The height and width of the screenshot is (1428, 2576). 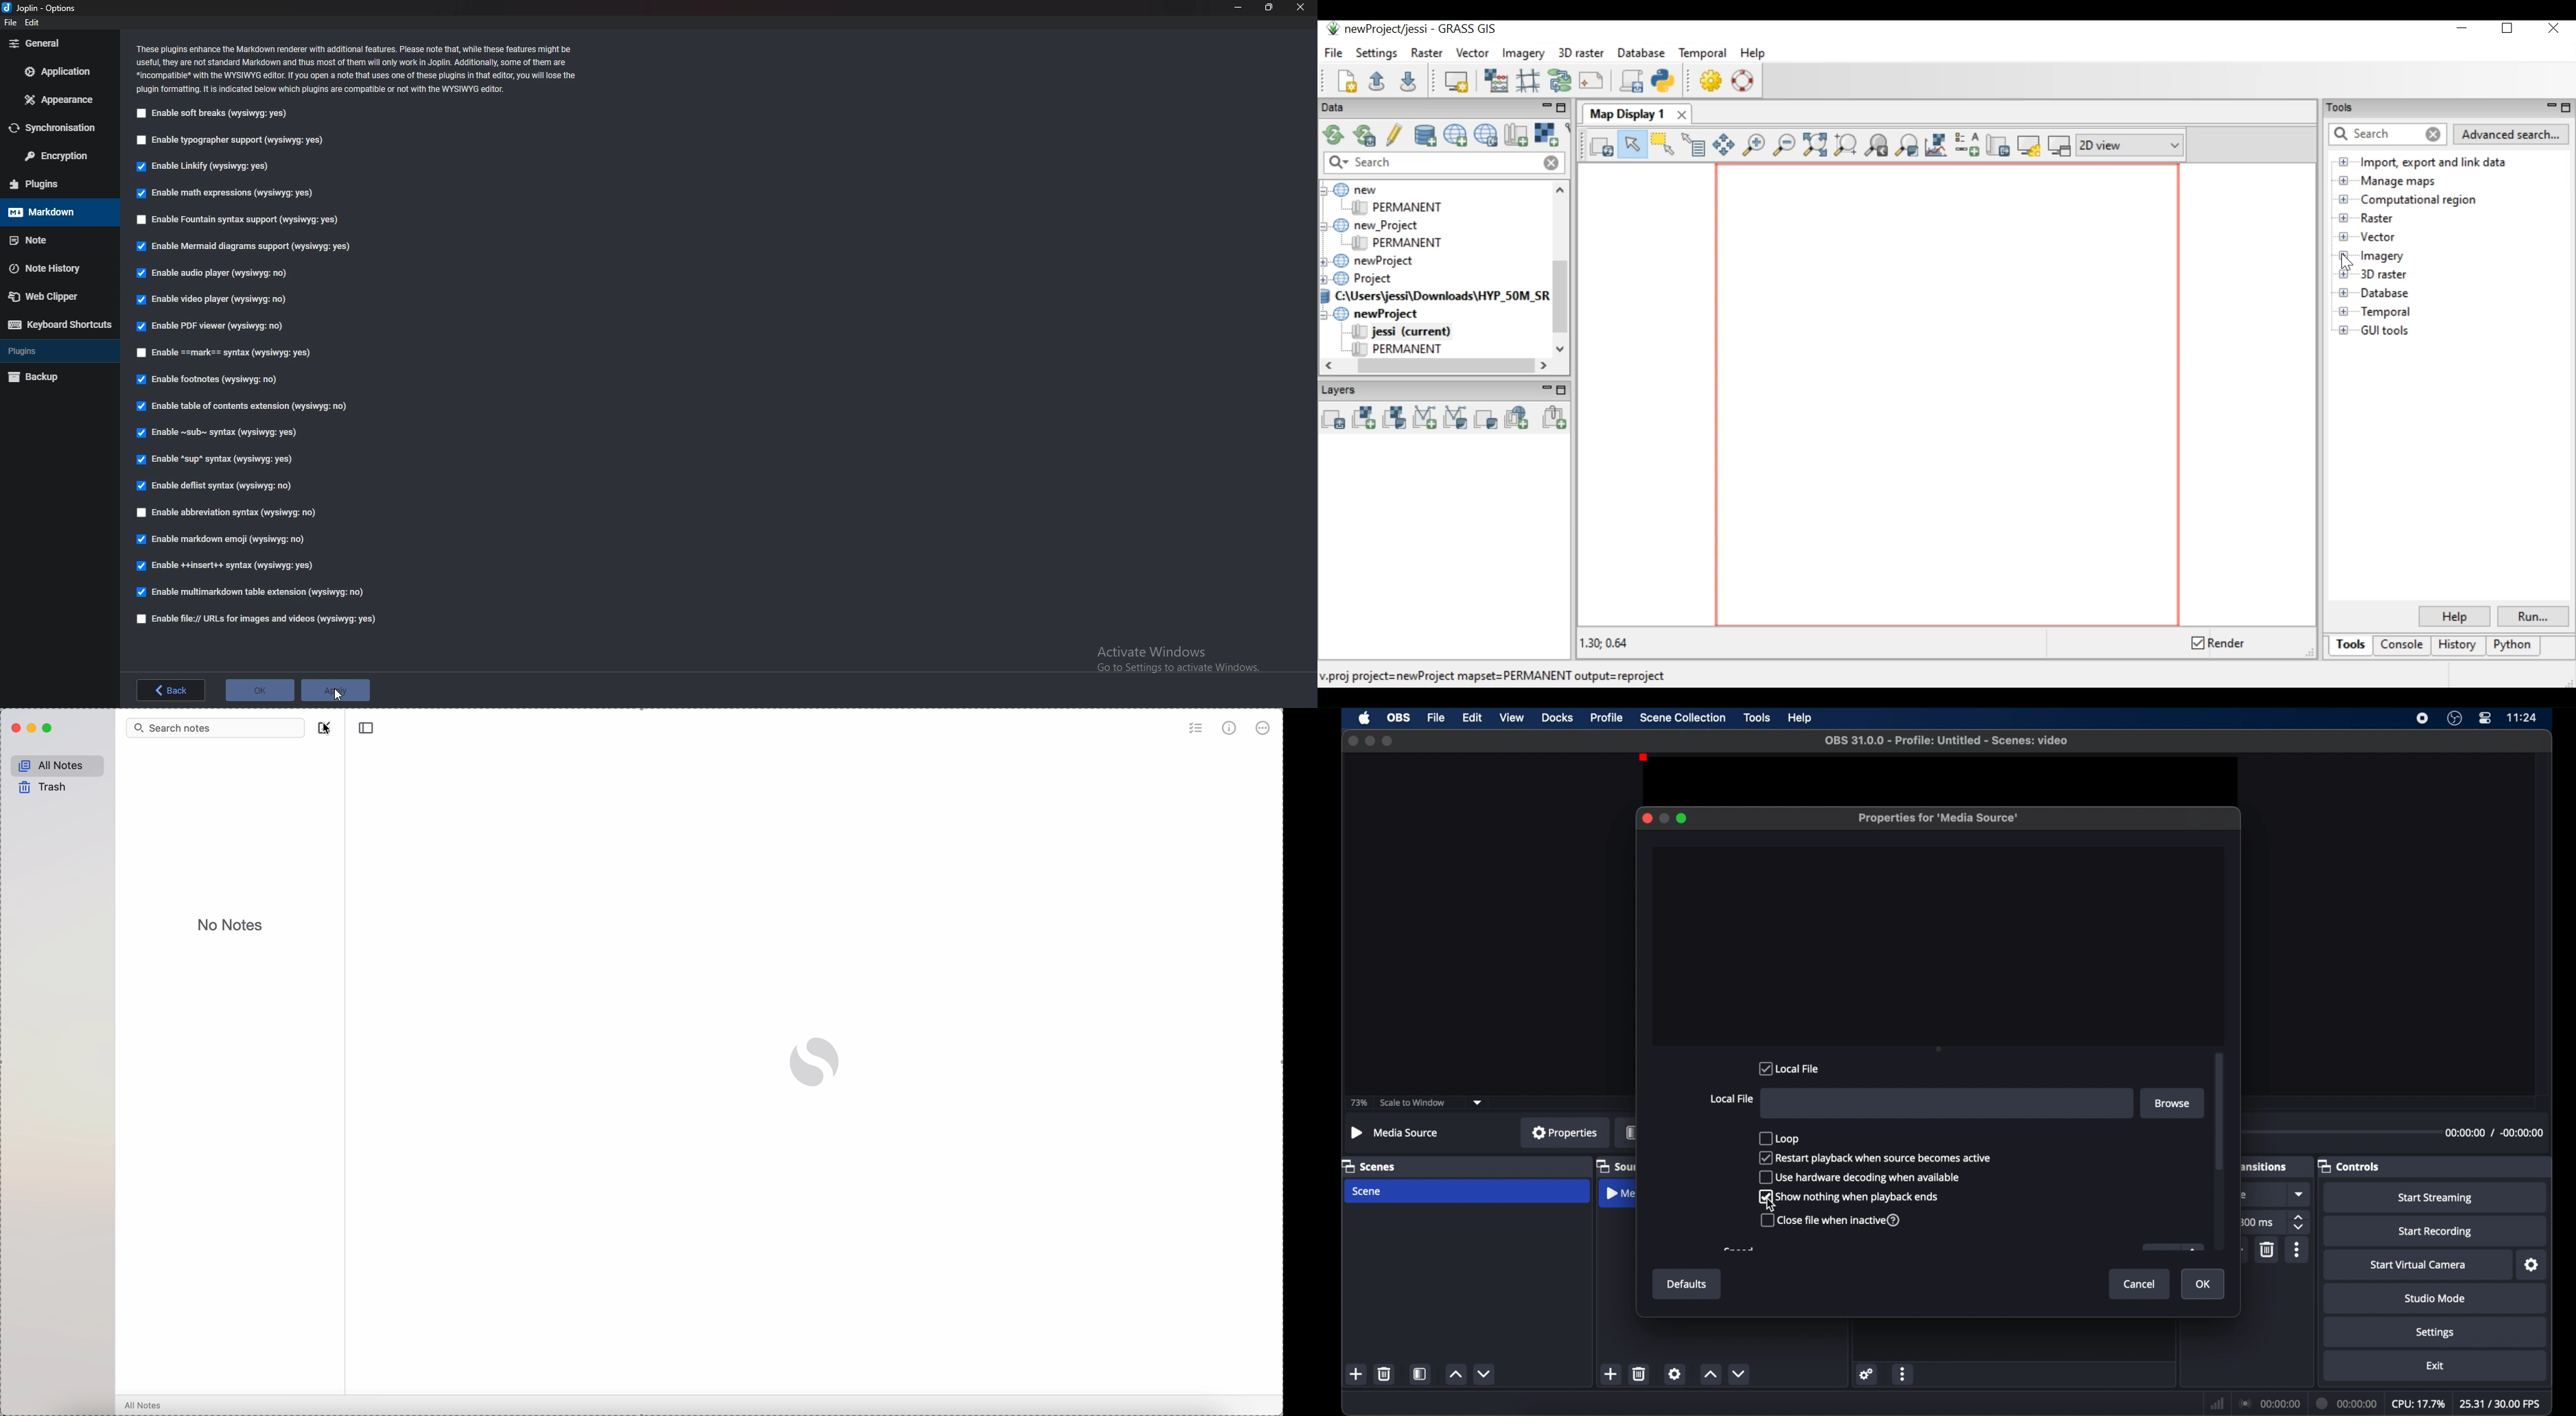 What do you see at coordinates (55, 268) in the screenshot?
I see `Note history` at bounding box center [55, 268].